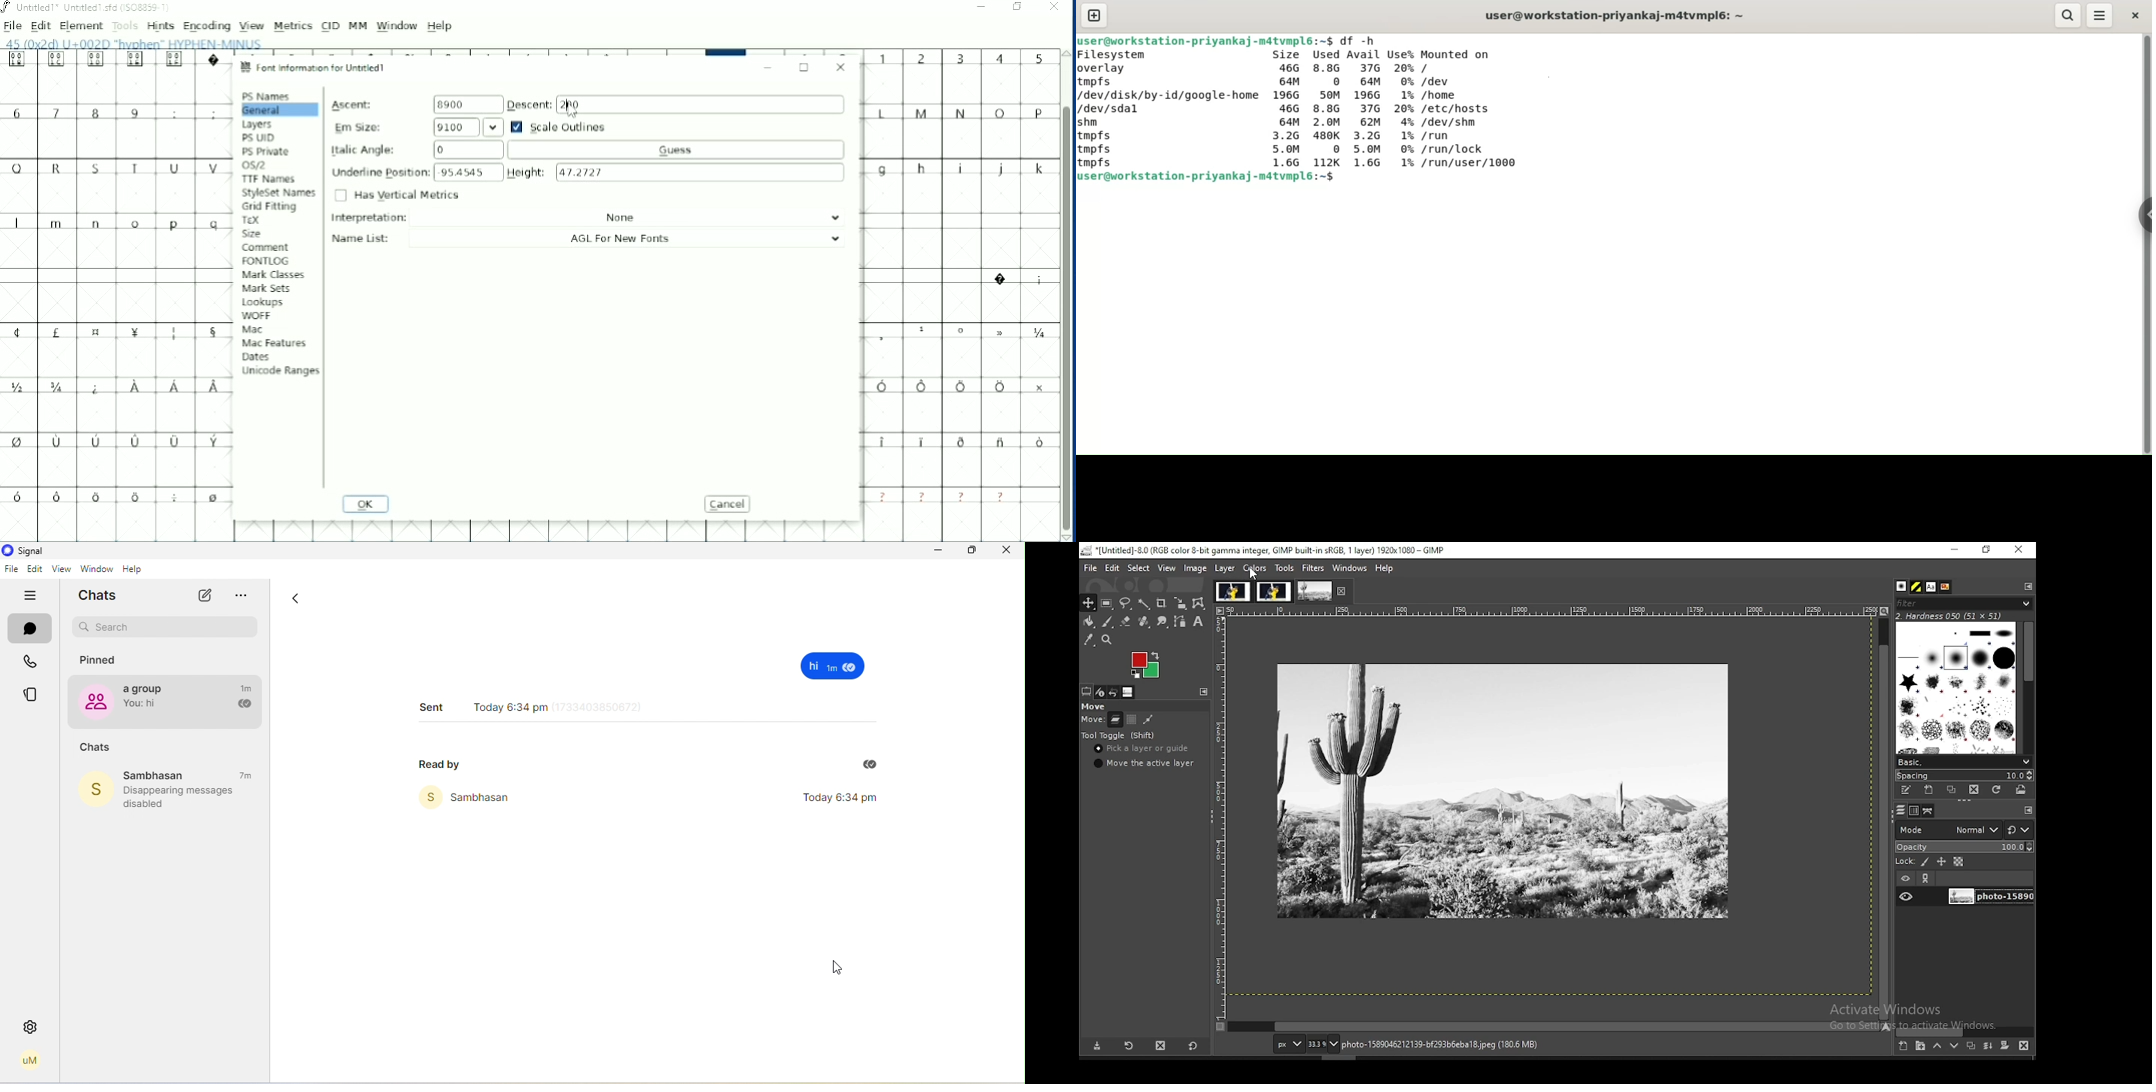 Image resolution: width=2156 pixels, height=1092 pixels. What do you see at coordinates (1964, 775) in the screenshot?
I see `spacing` at bounding box center [1964, 775].